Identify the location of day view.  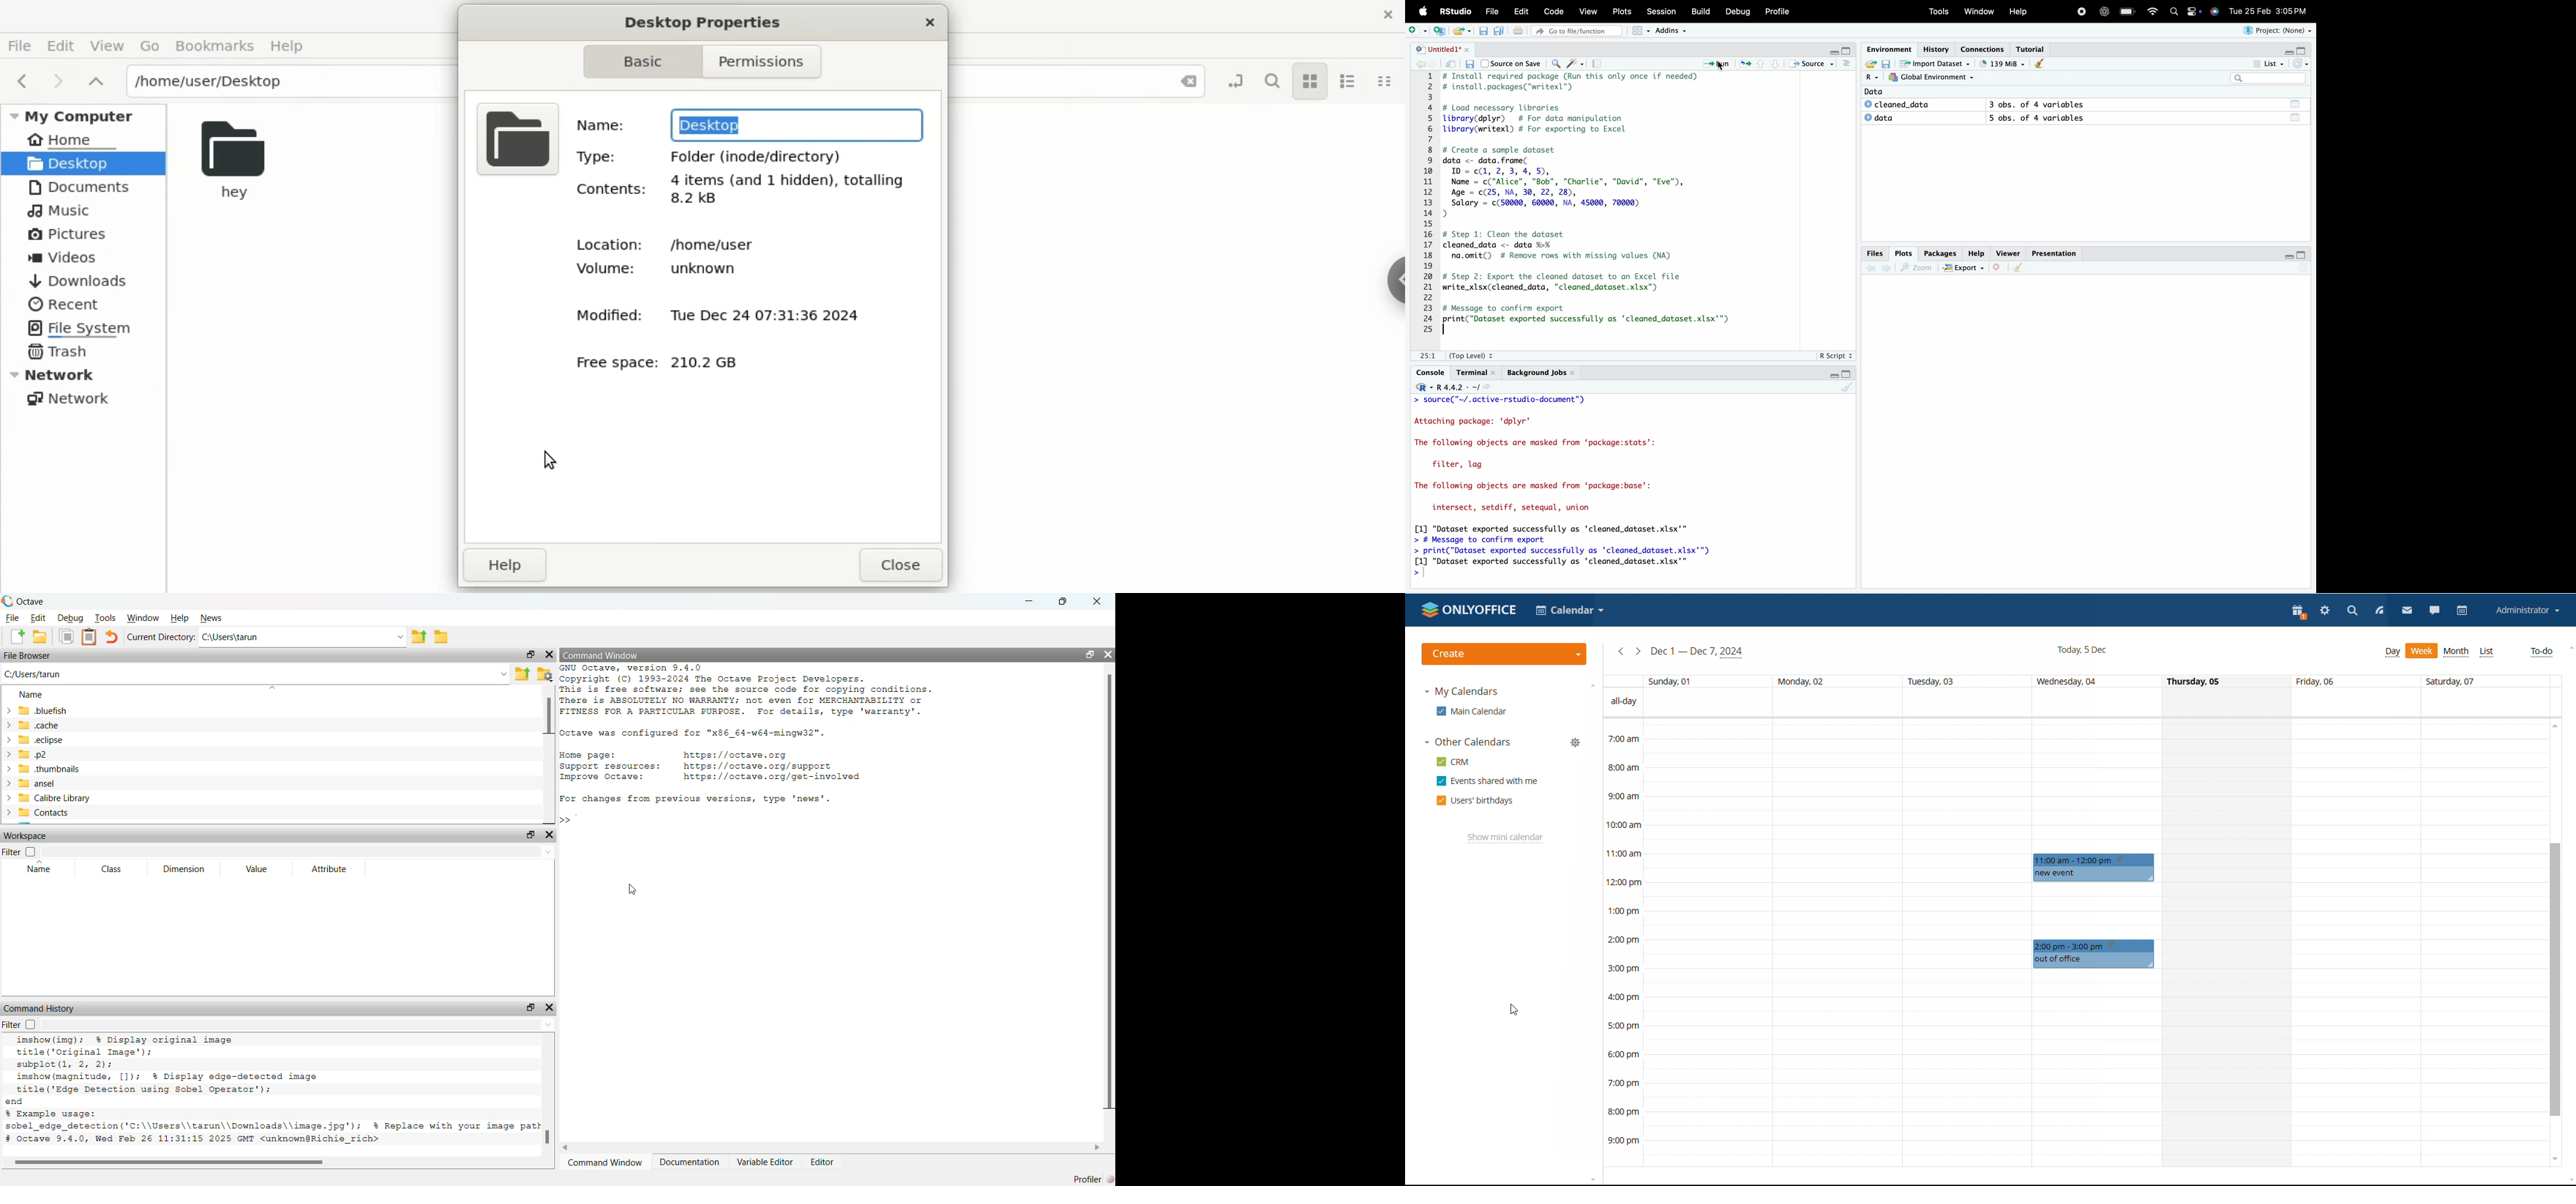
(2392, 652).